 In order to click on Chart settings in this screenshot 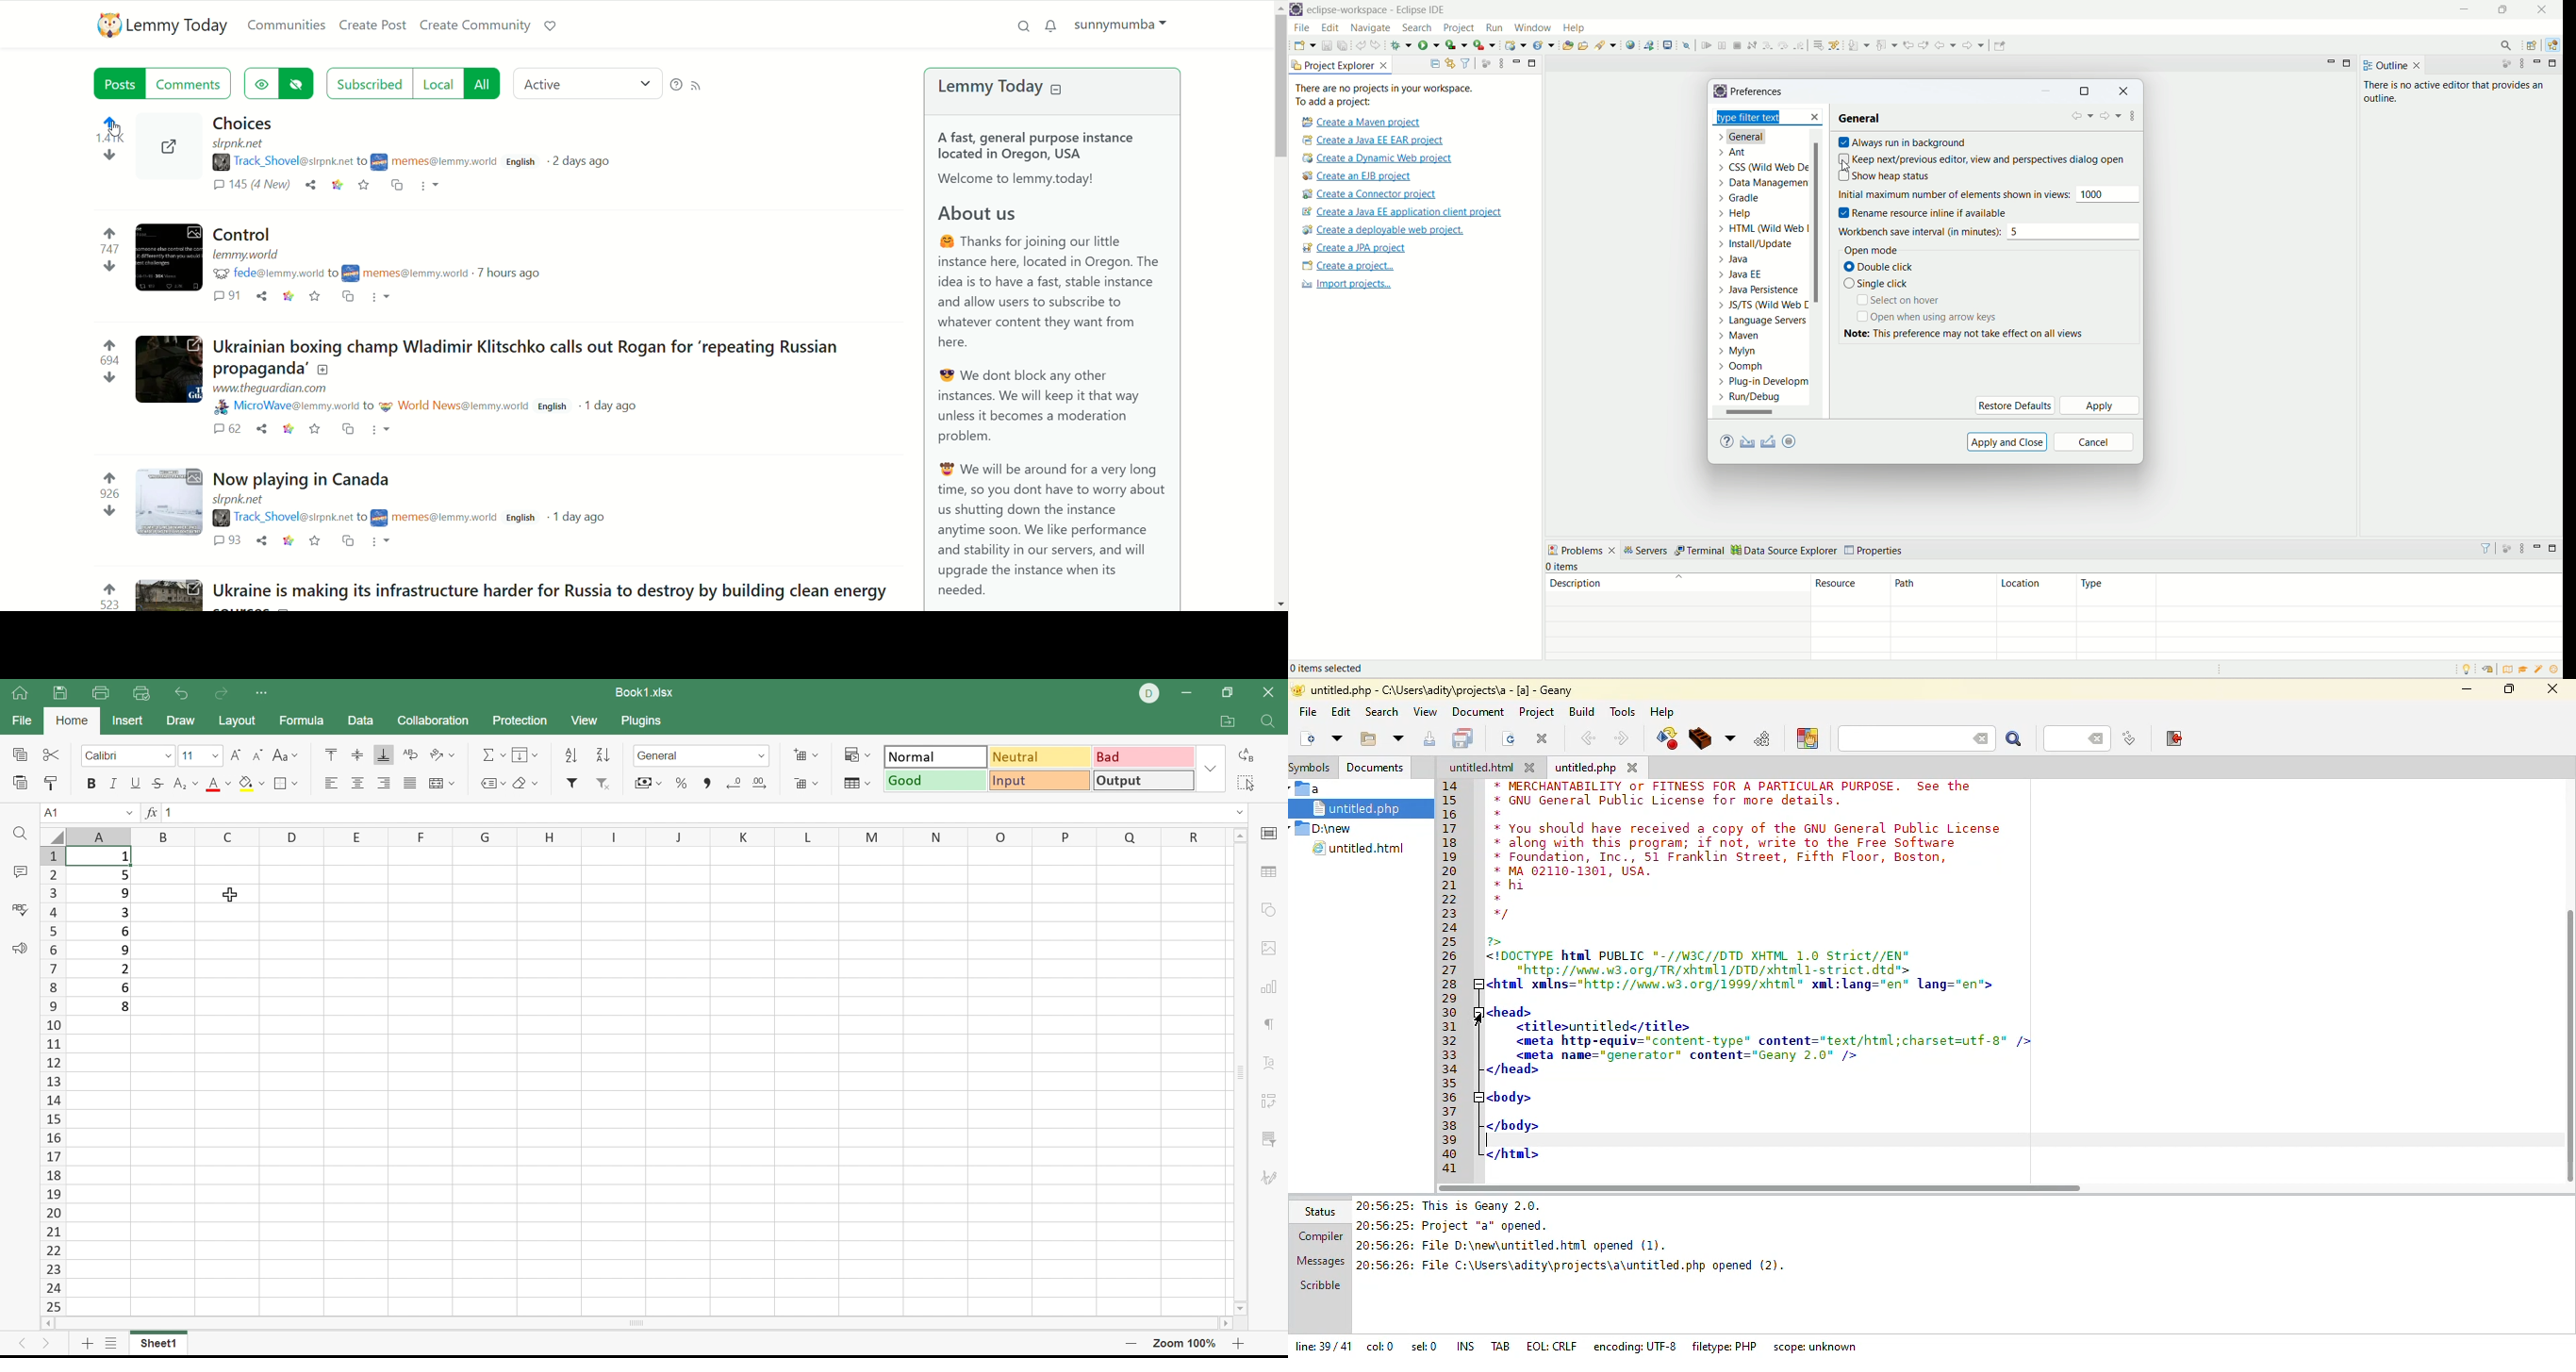, I will do `click(1269, 988)`.